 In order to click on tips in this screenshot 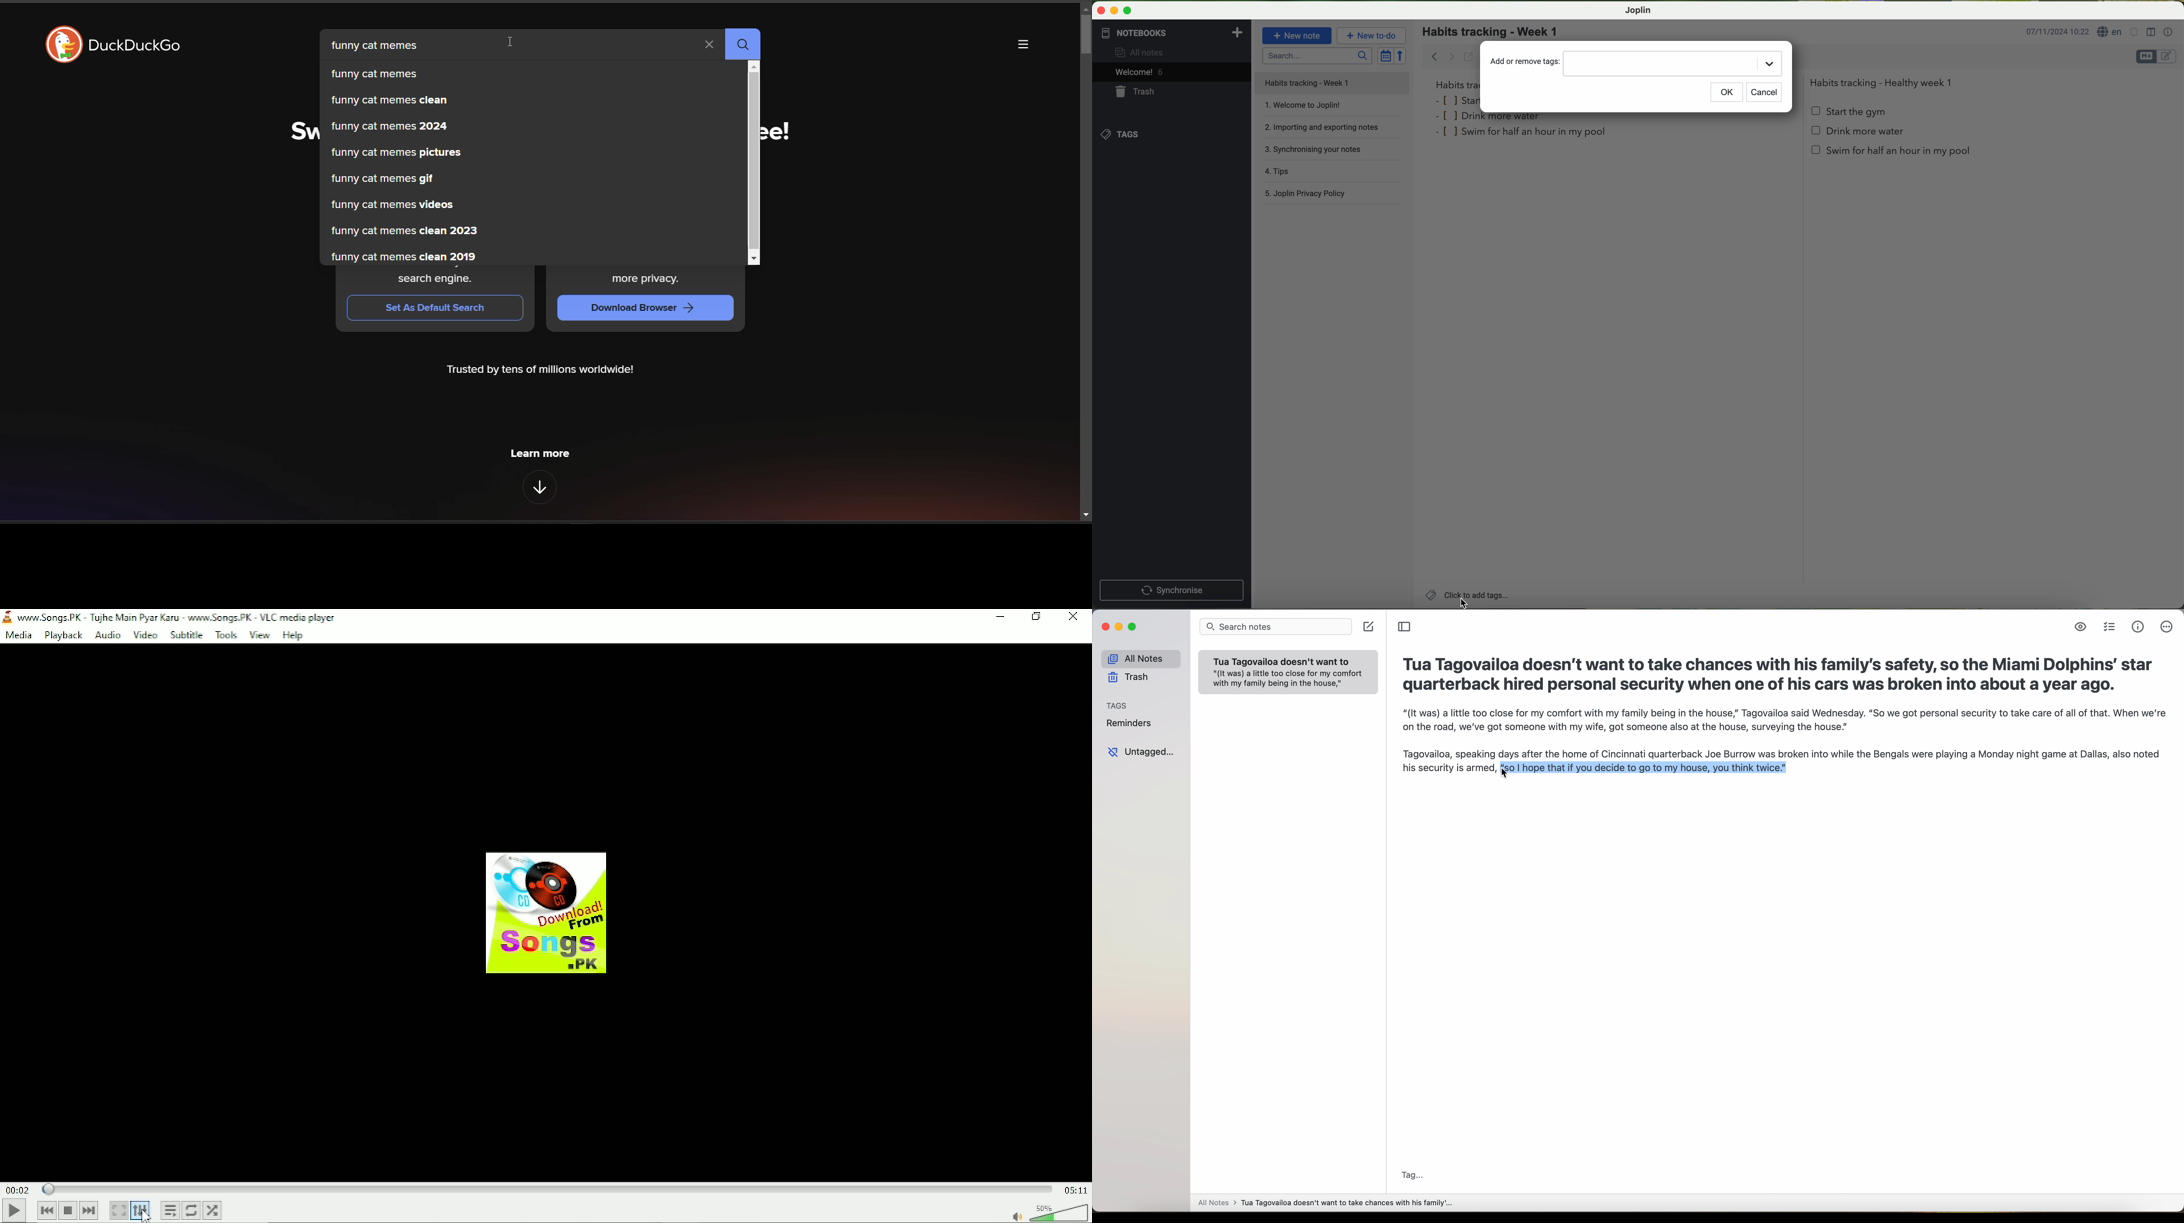, I will do `click(1334, 174)`.